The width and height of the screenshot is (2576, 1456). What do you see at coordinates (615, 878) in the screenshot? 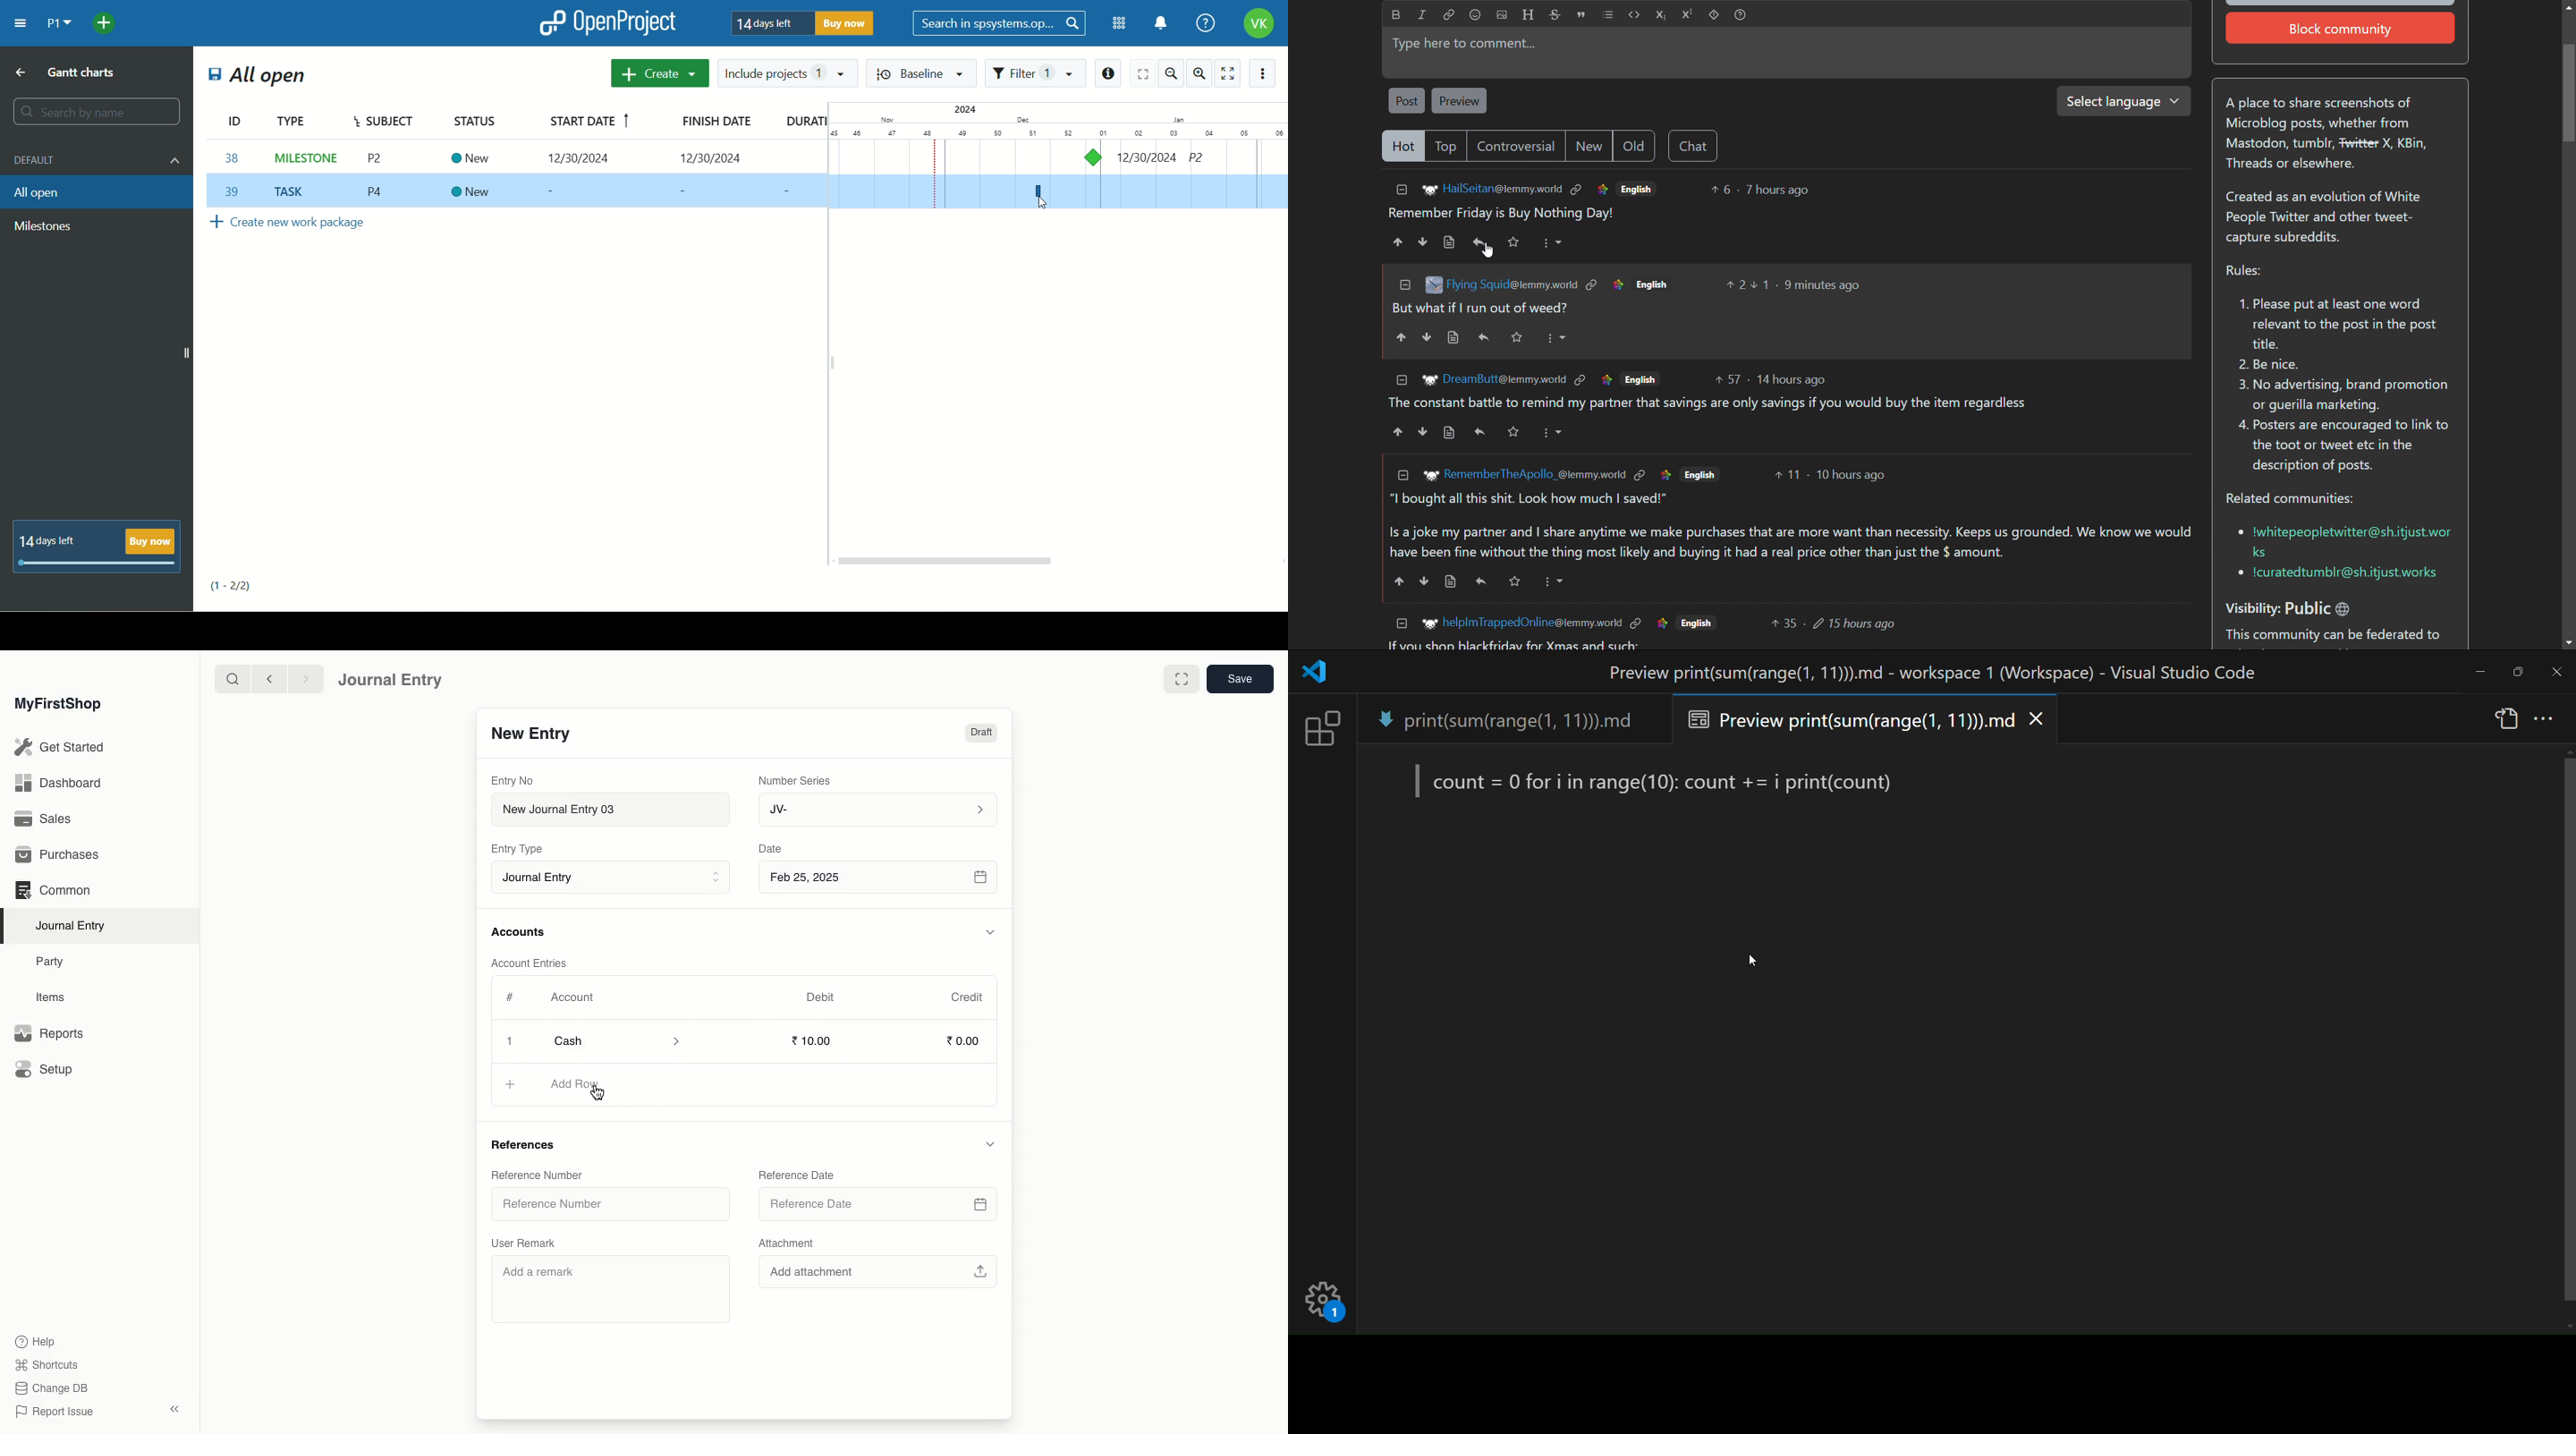
I see `Journal Entry` at bounding box center [615, 878].